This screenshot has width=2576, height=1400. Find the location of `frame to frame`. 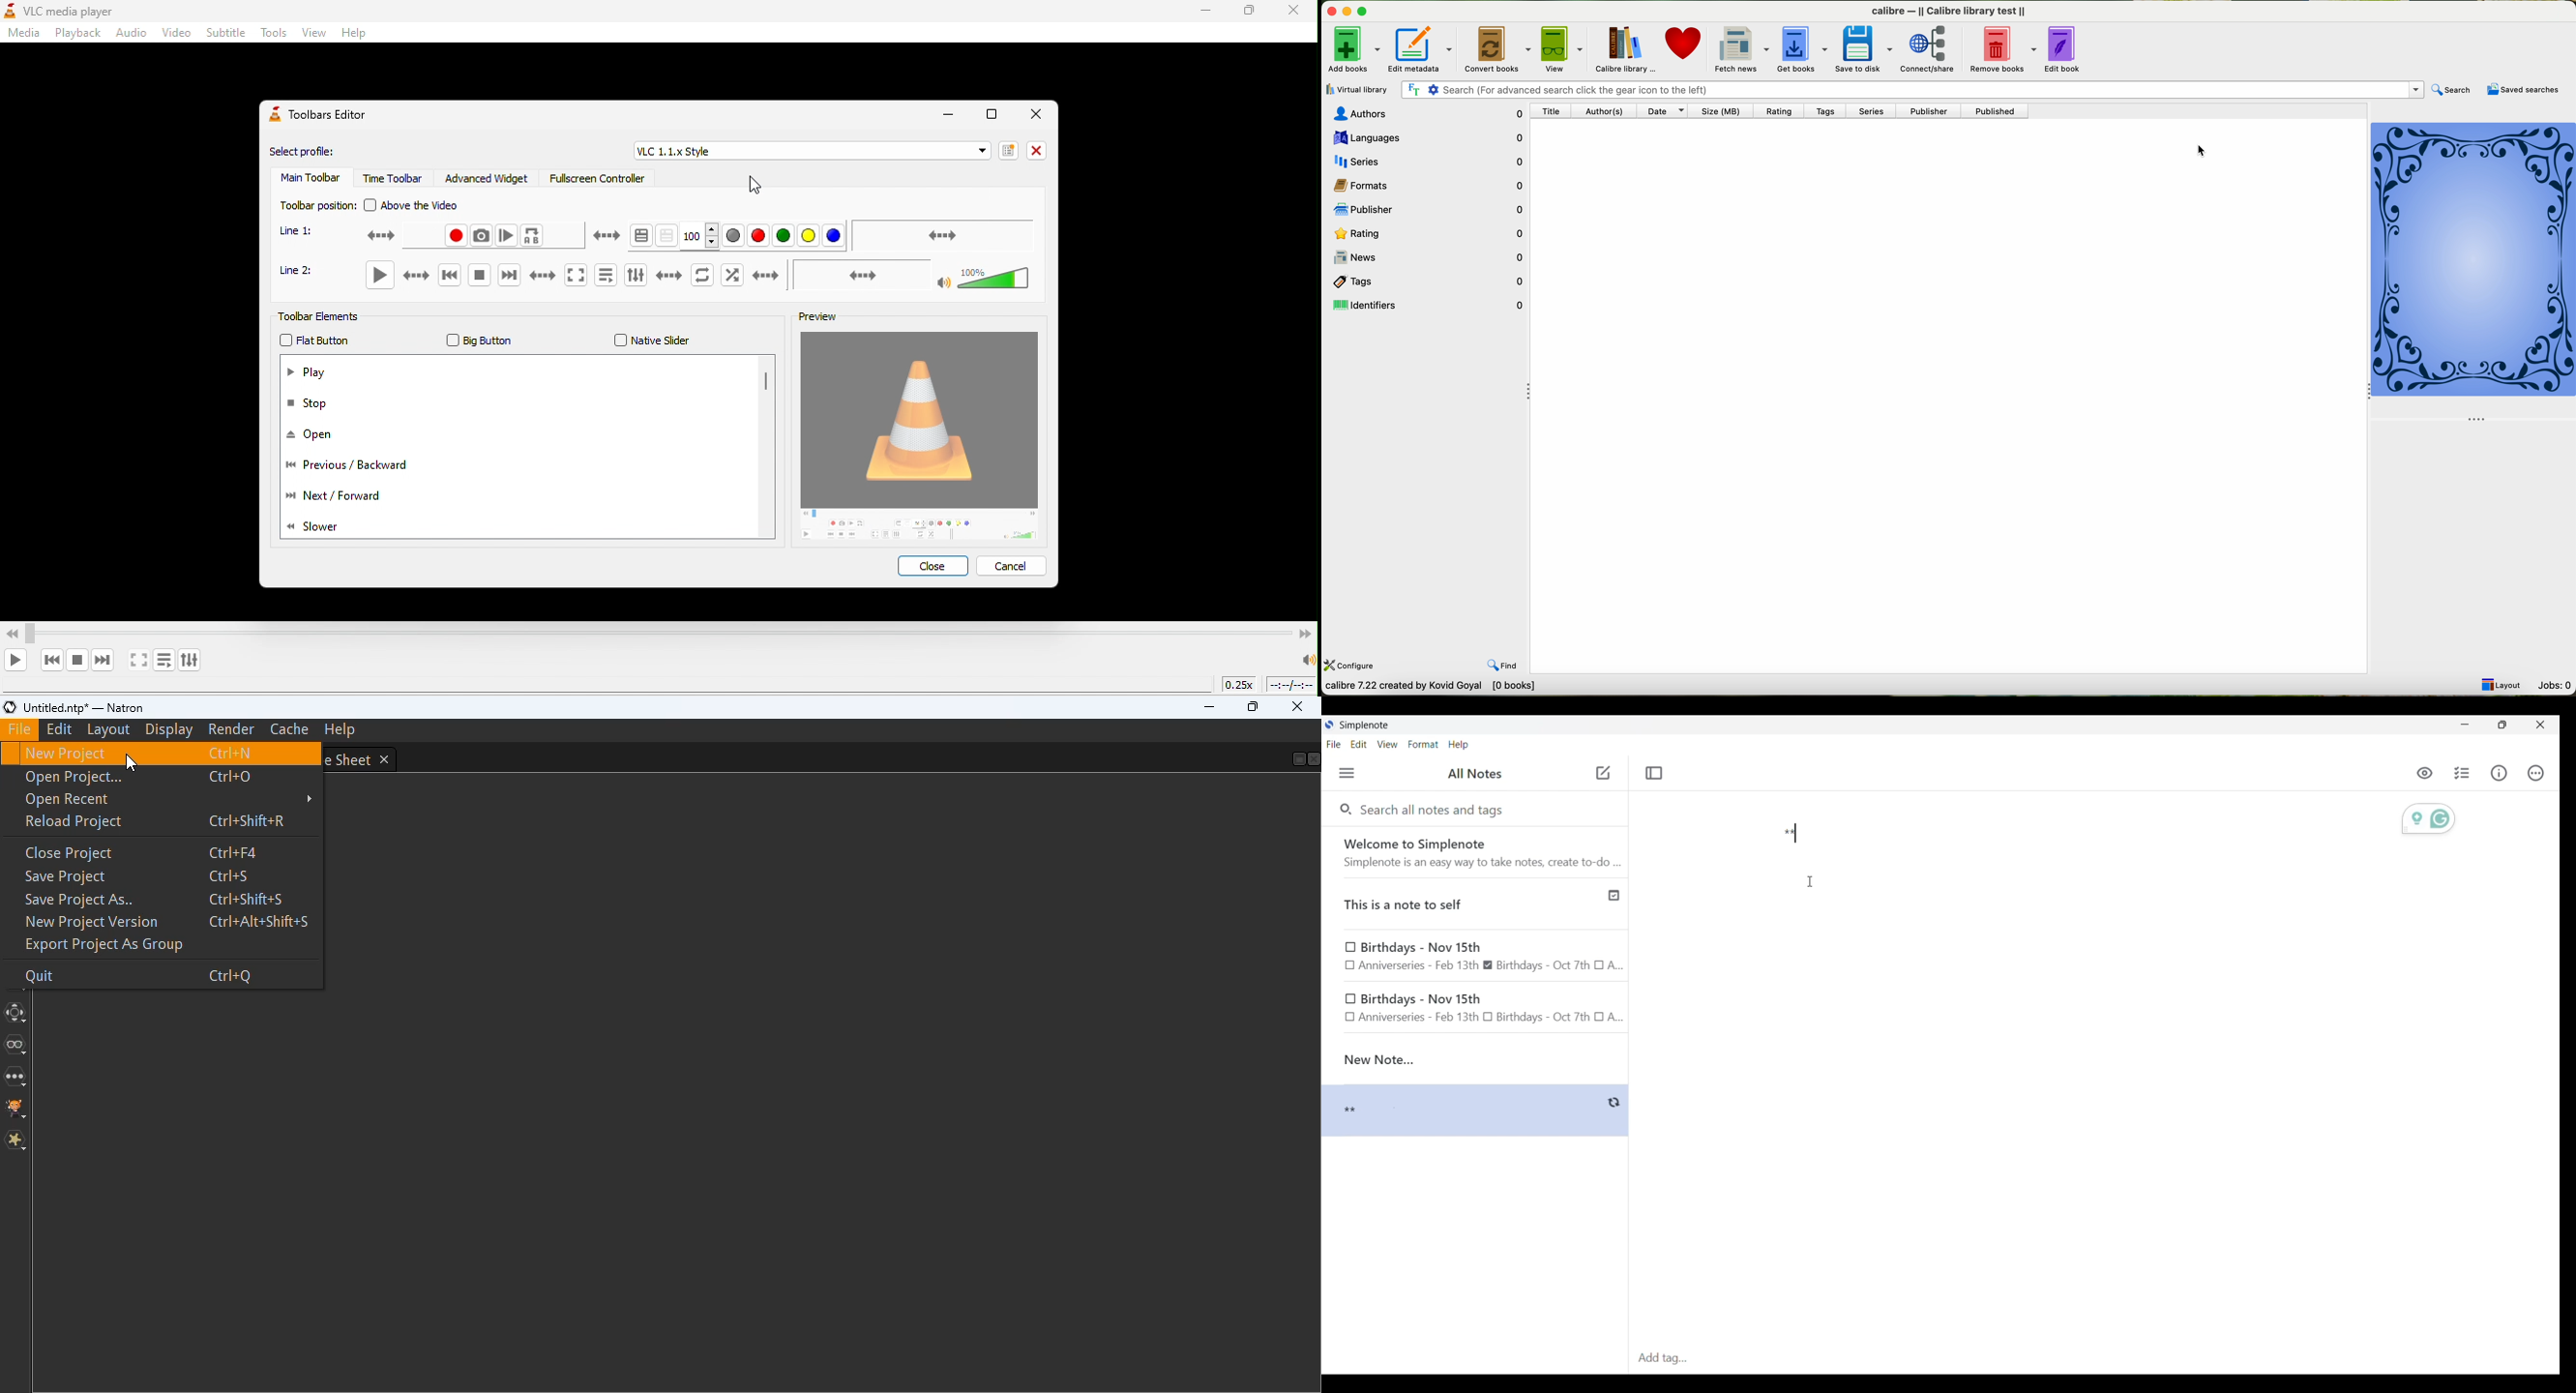

frame to frame is located at coordinates (507, 235).